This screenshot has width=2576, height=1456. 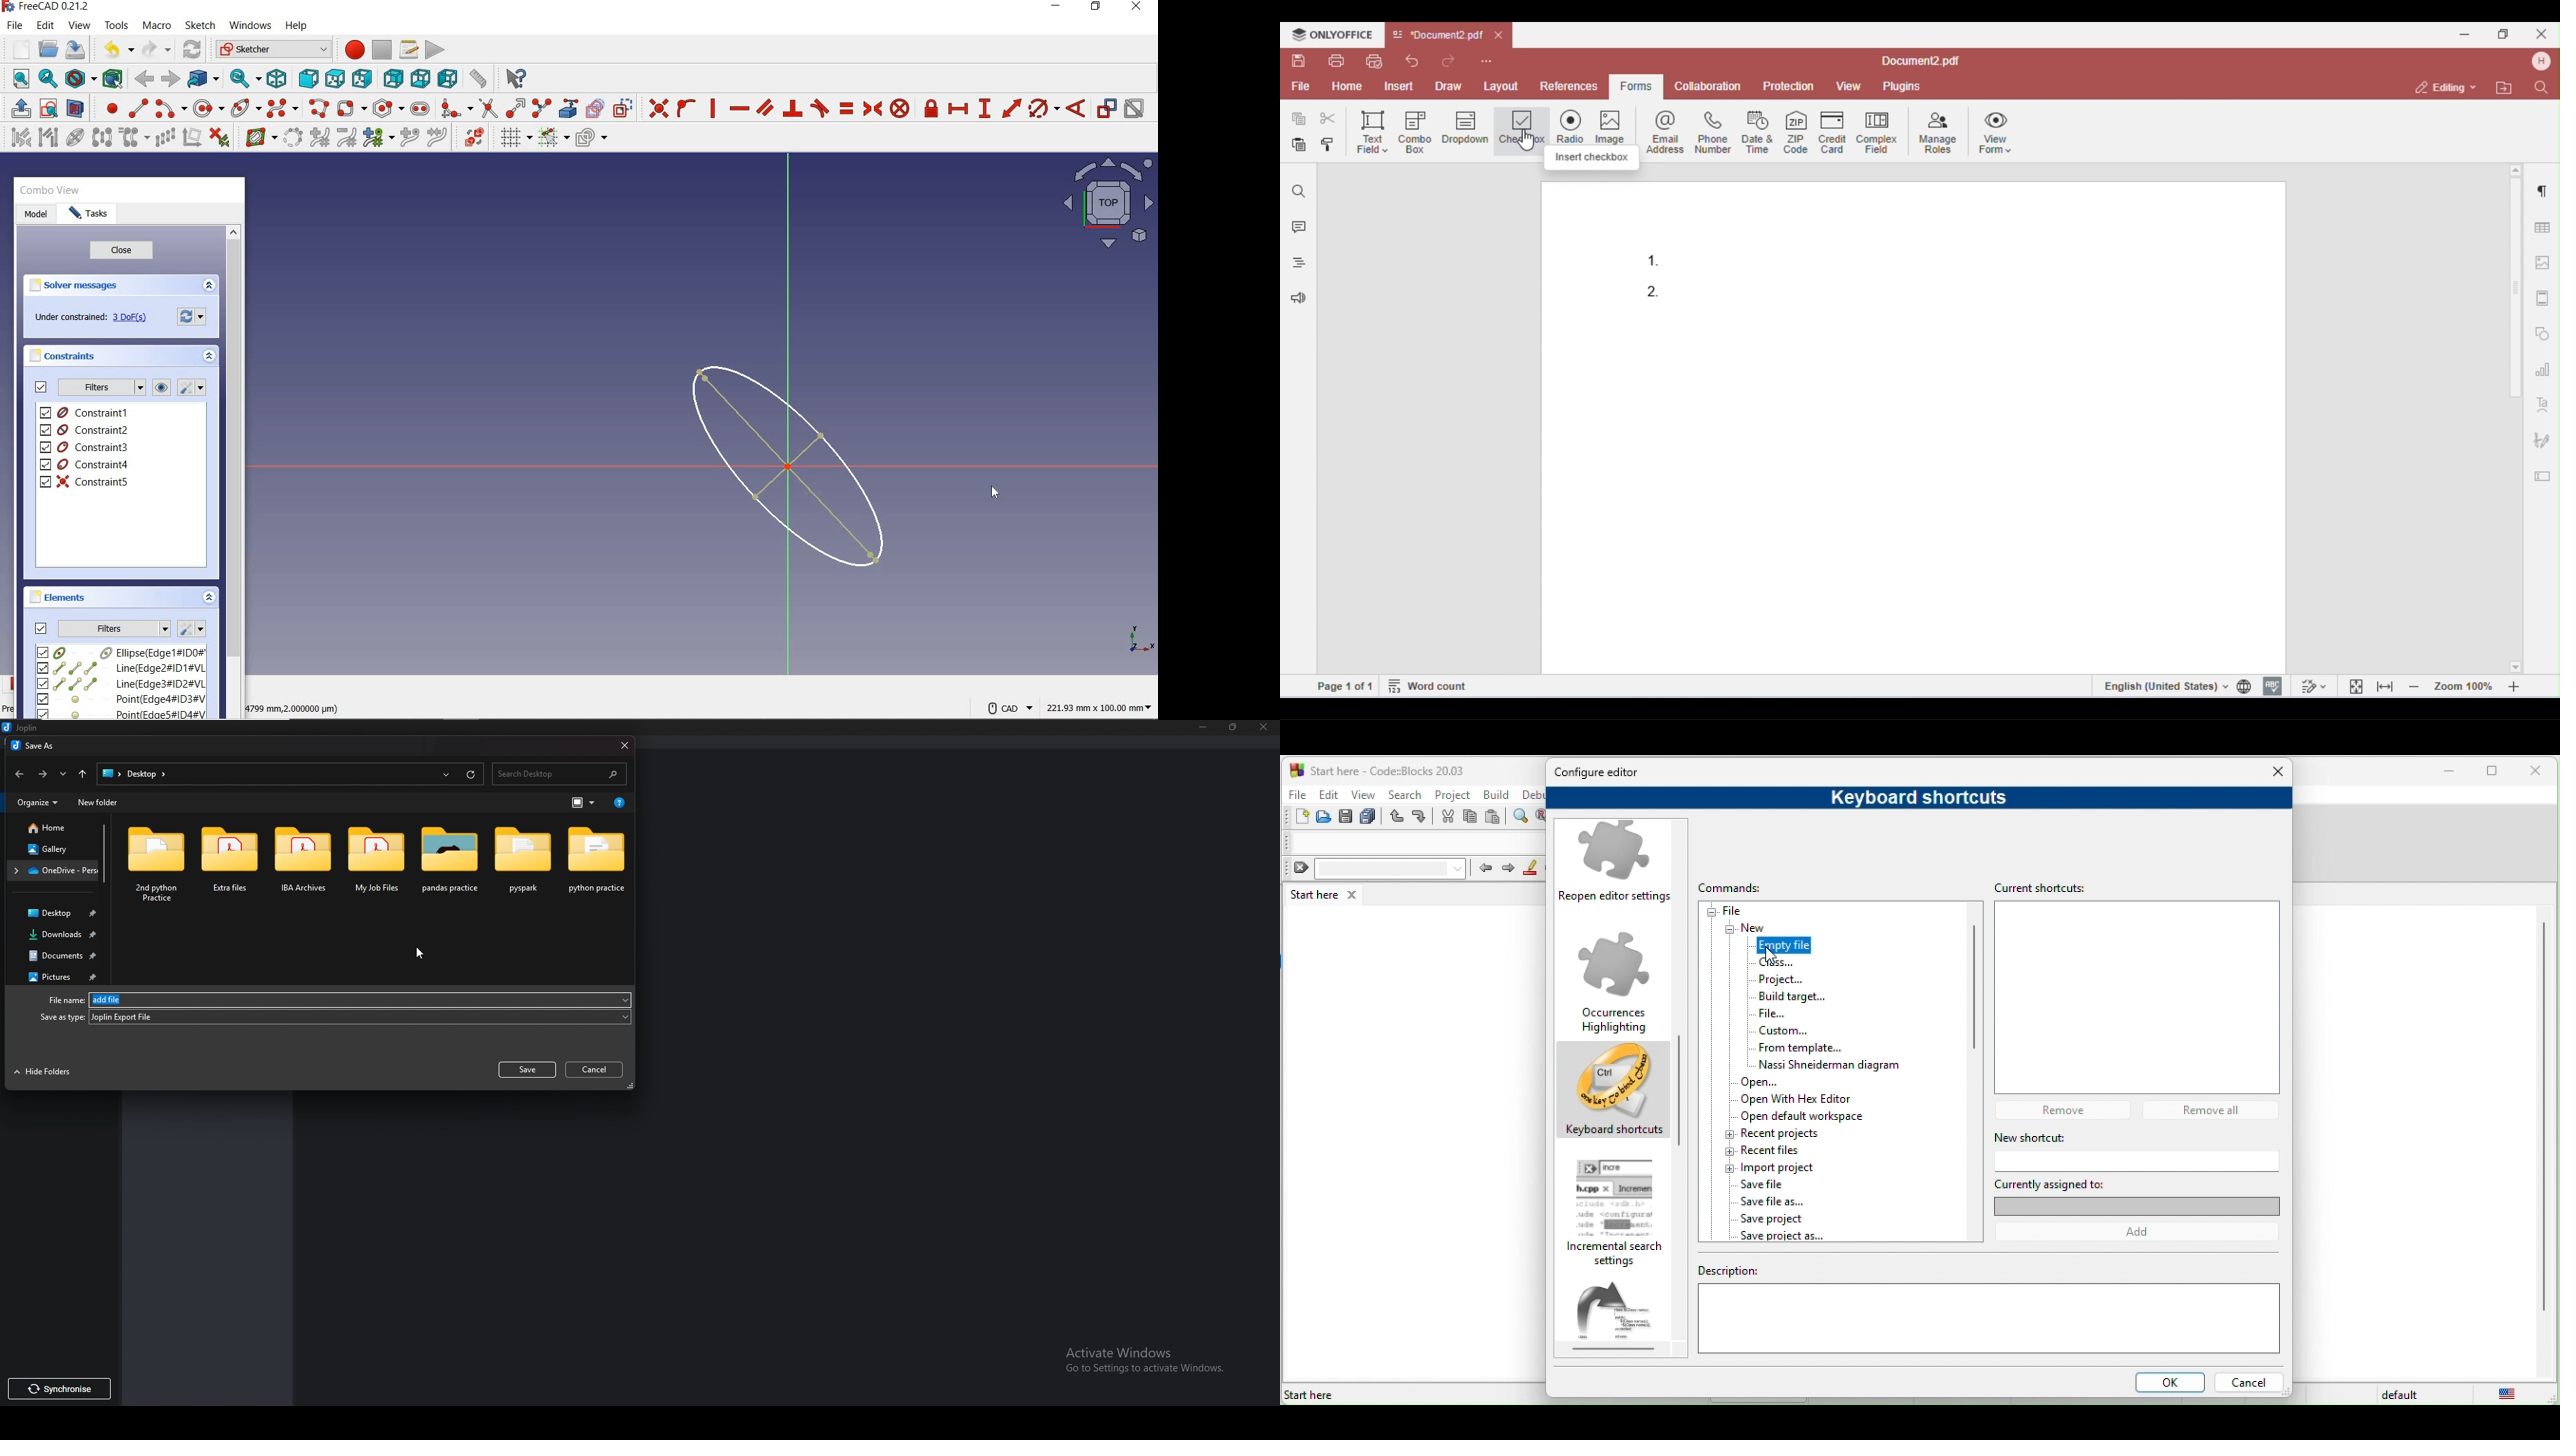 I want to click on toggle grid, so click(x=514, y=137).